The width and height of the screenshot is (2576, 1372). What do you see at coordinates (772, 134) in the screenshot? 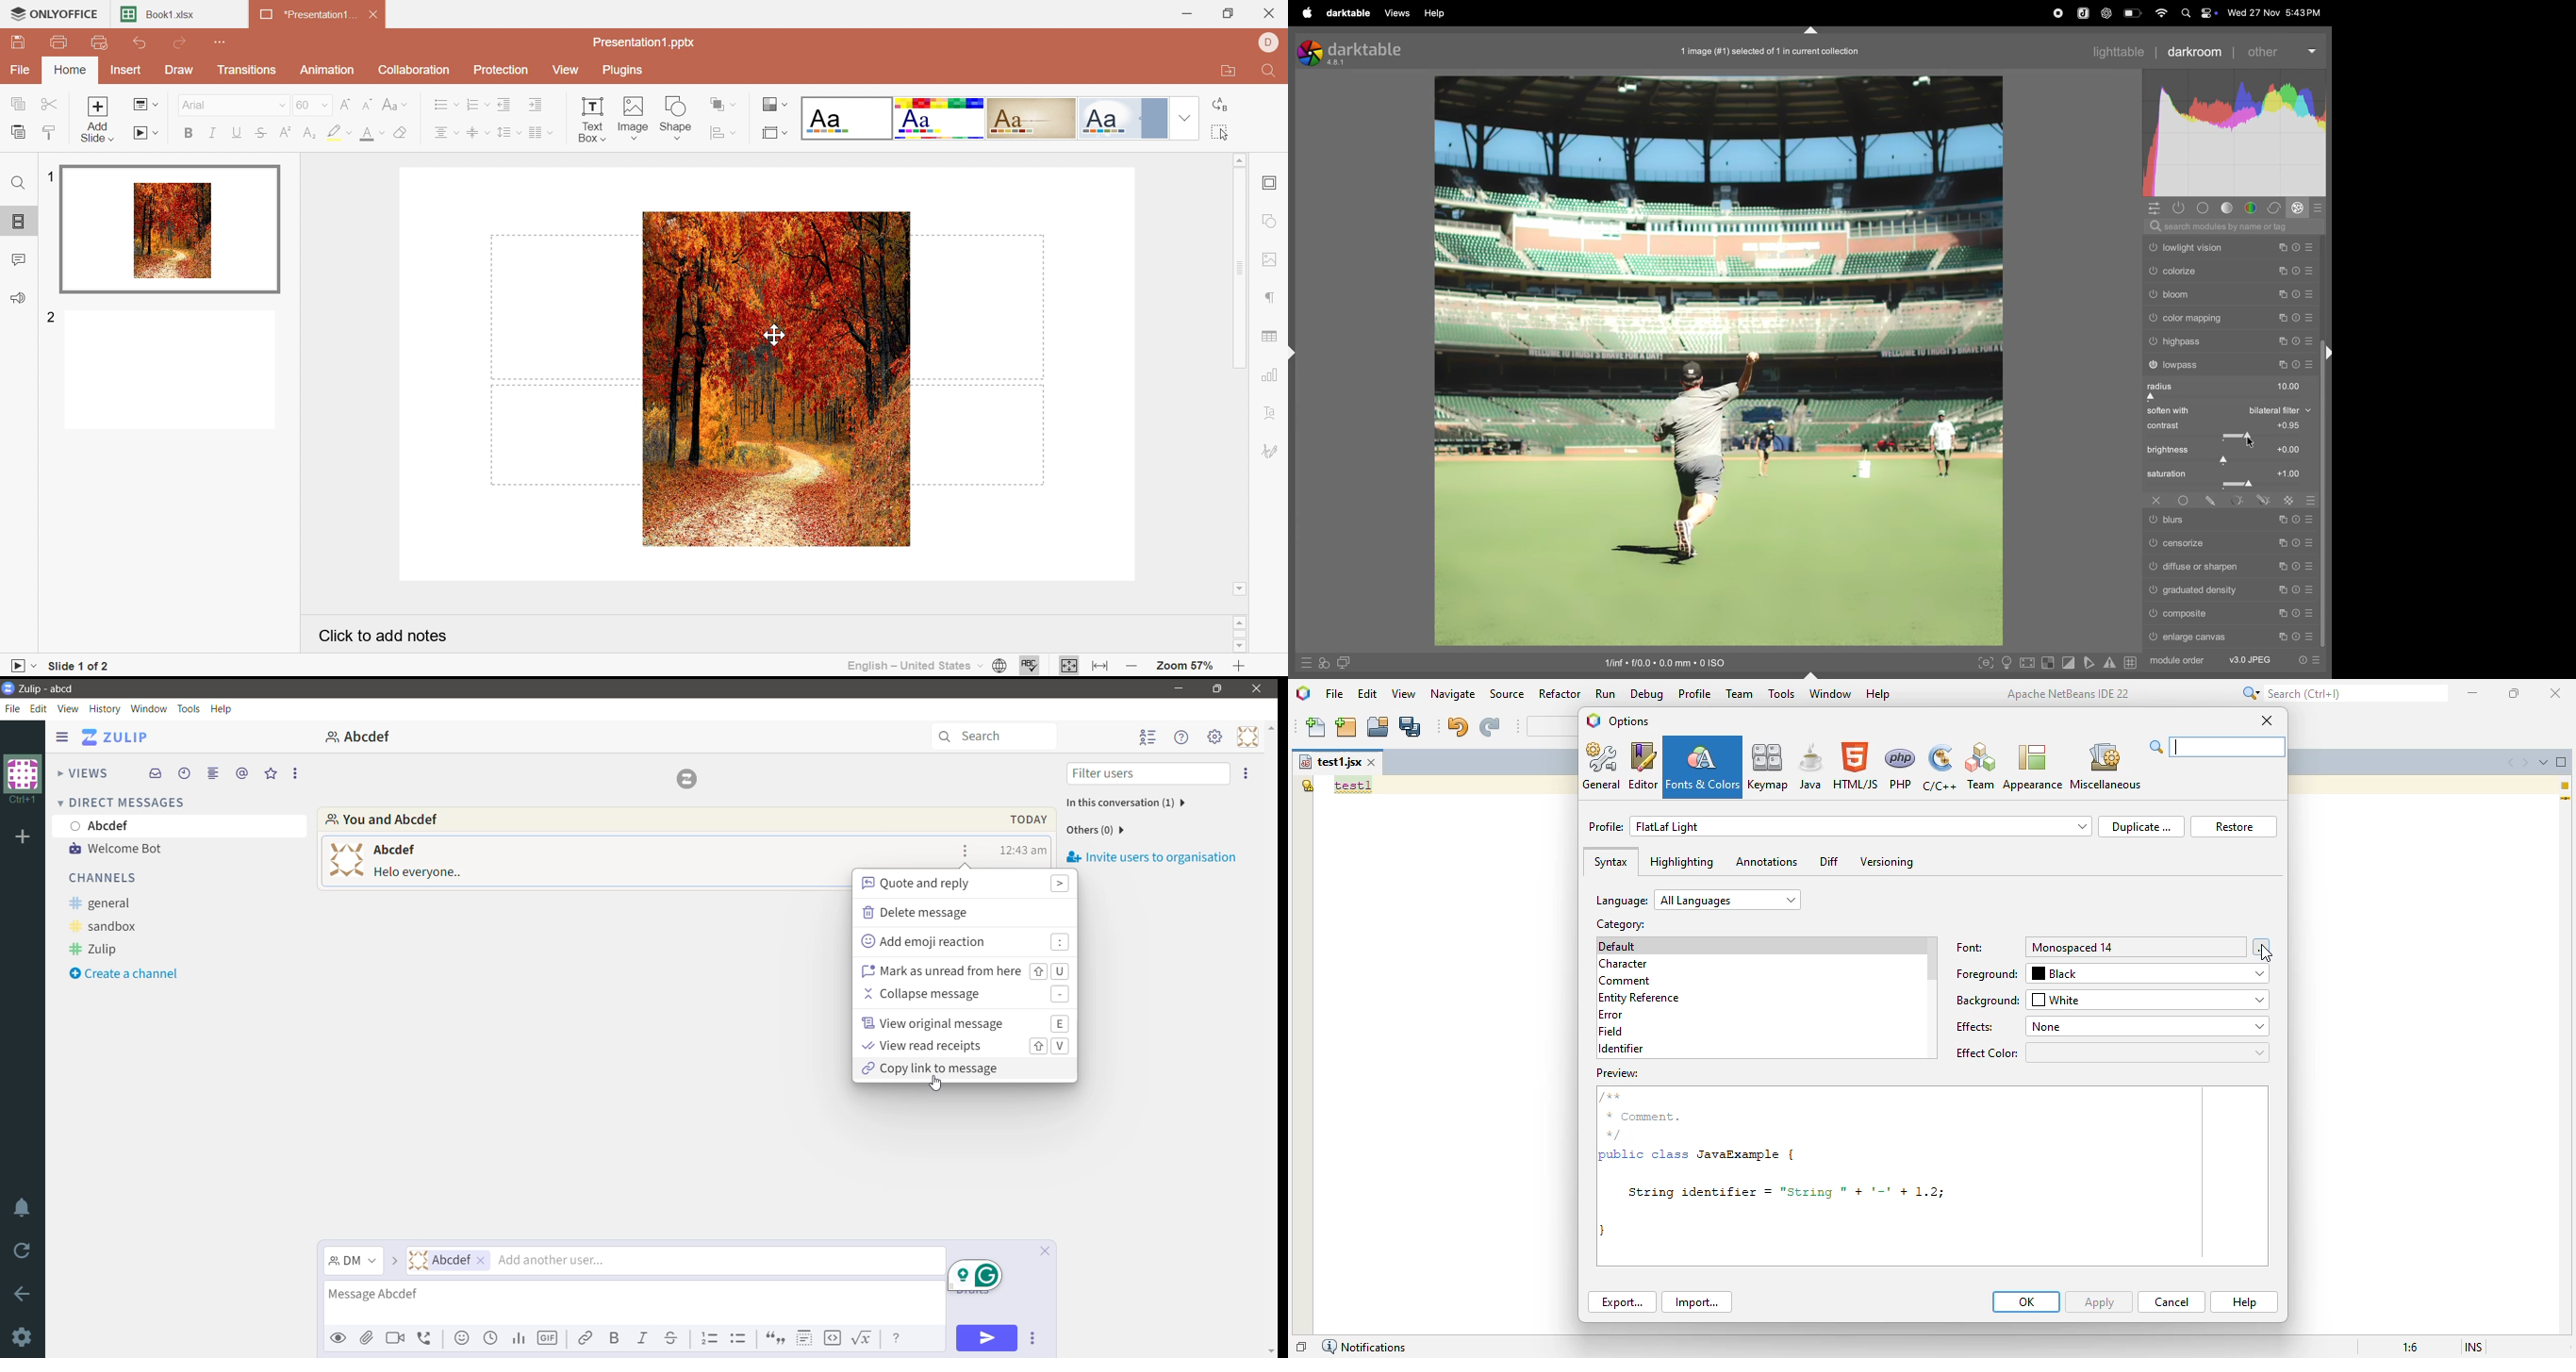
I see `Select slide size` at bounding box center [772, 134].